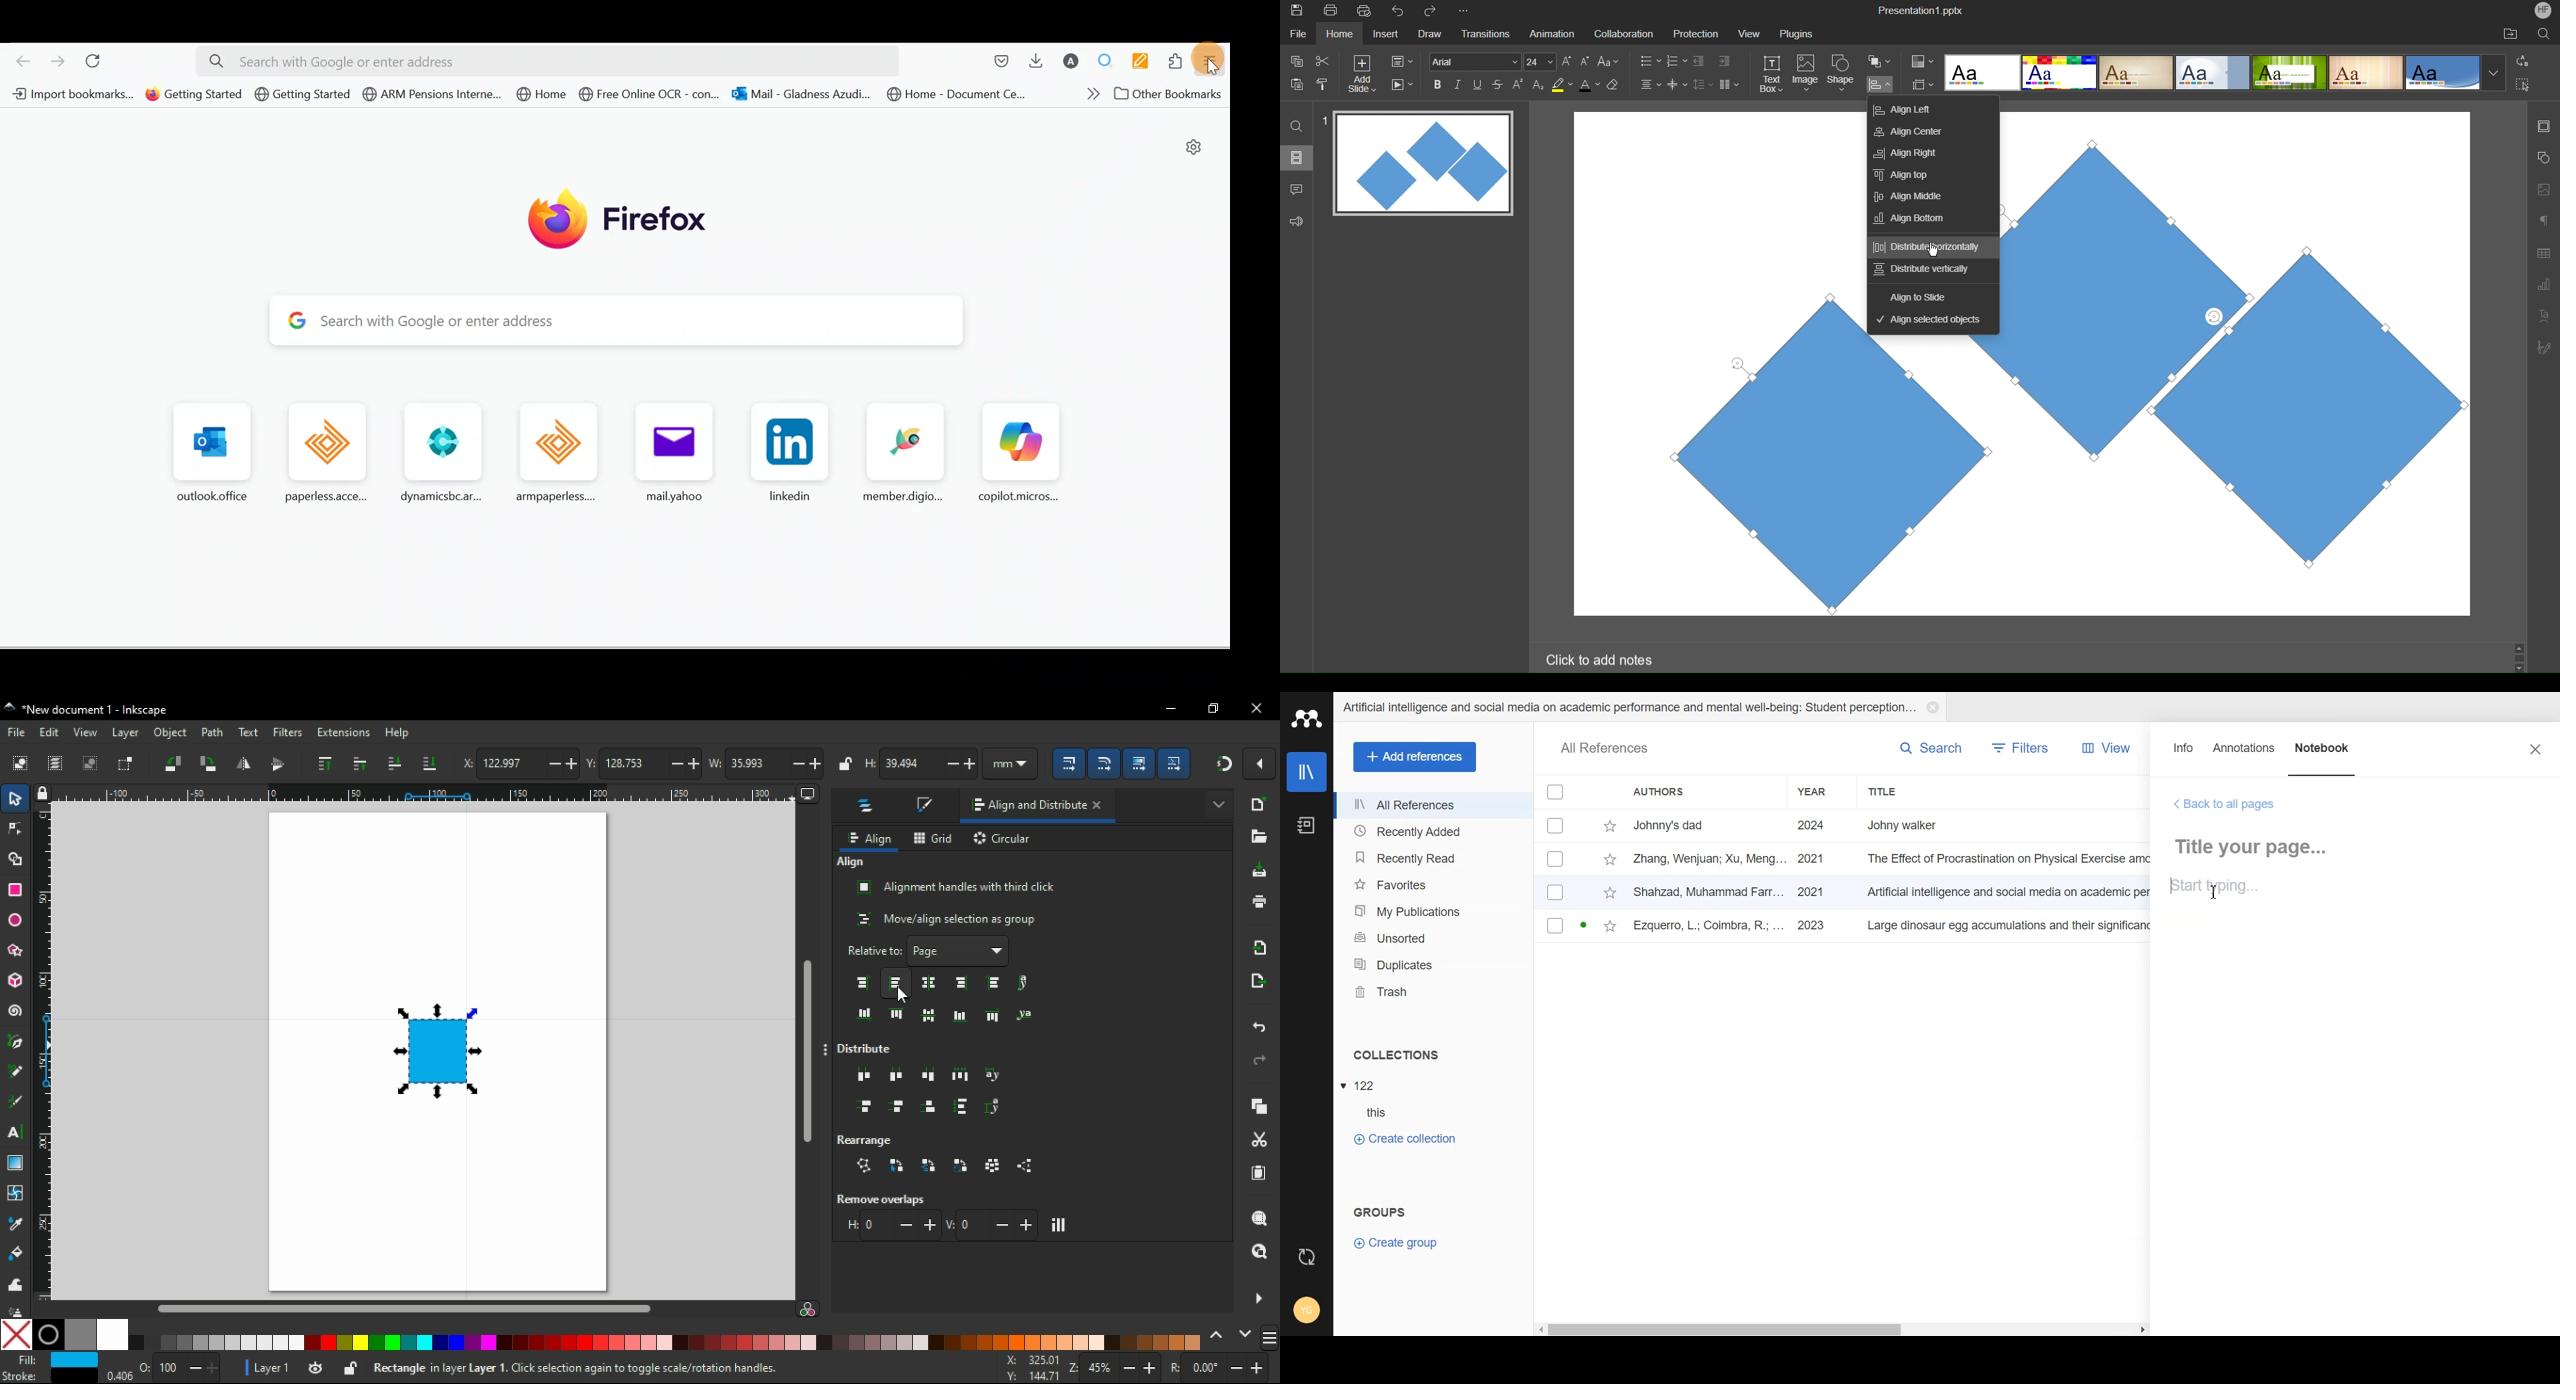 Image resolution: width=2576 pixels, height=1400 pixels. What do you see at coordinates (1929, 151) in the screenshot?
I see `align right` at bounding box center [1929, 151].